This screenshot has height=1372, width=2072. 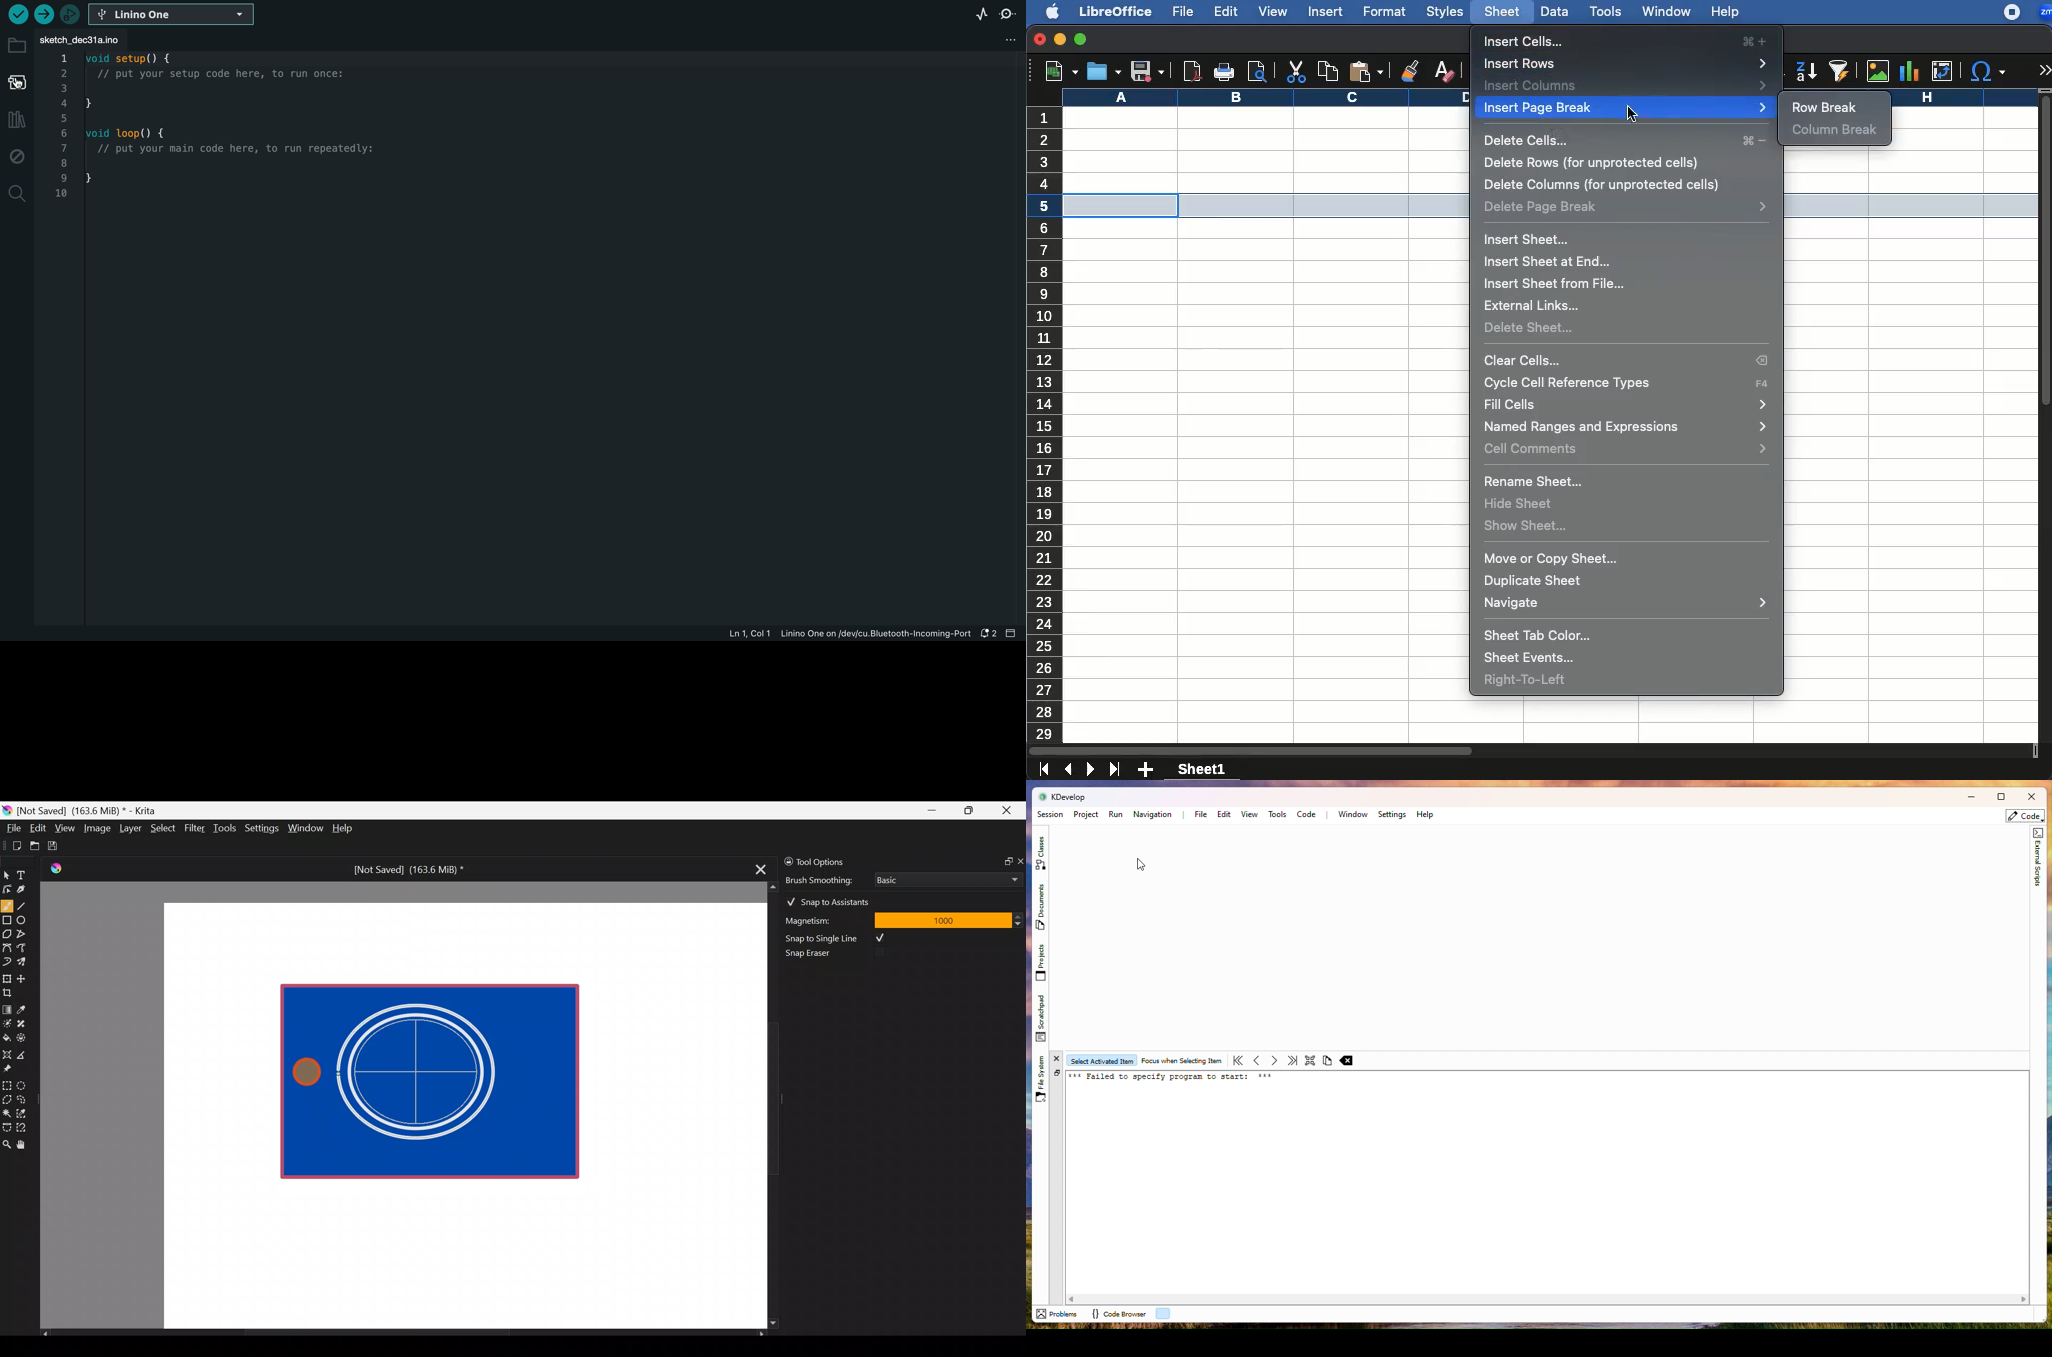 What do you see at coordinates (1835, 134) in the screenshot?
I see `column break` at bounding box center [1835, 134].